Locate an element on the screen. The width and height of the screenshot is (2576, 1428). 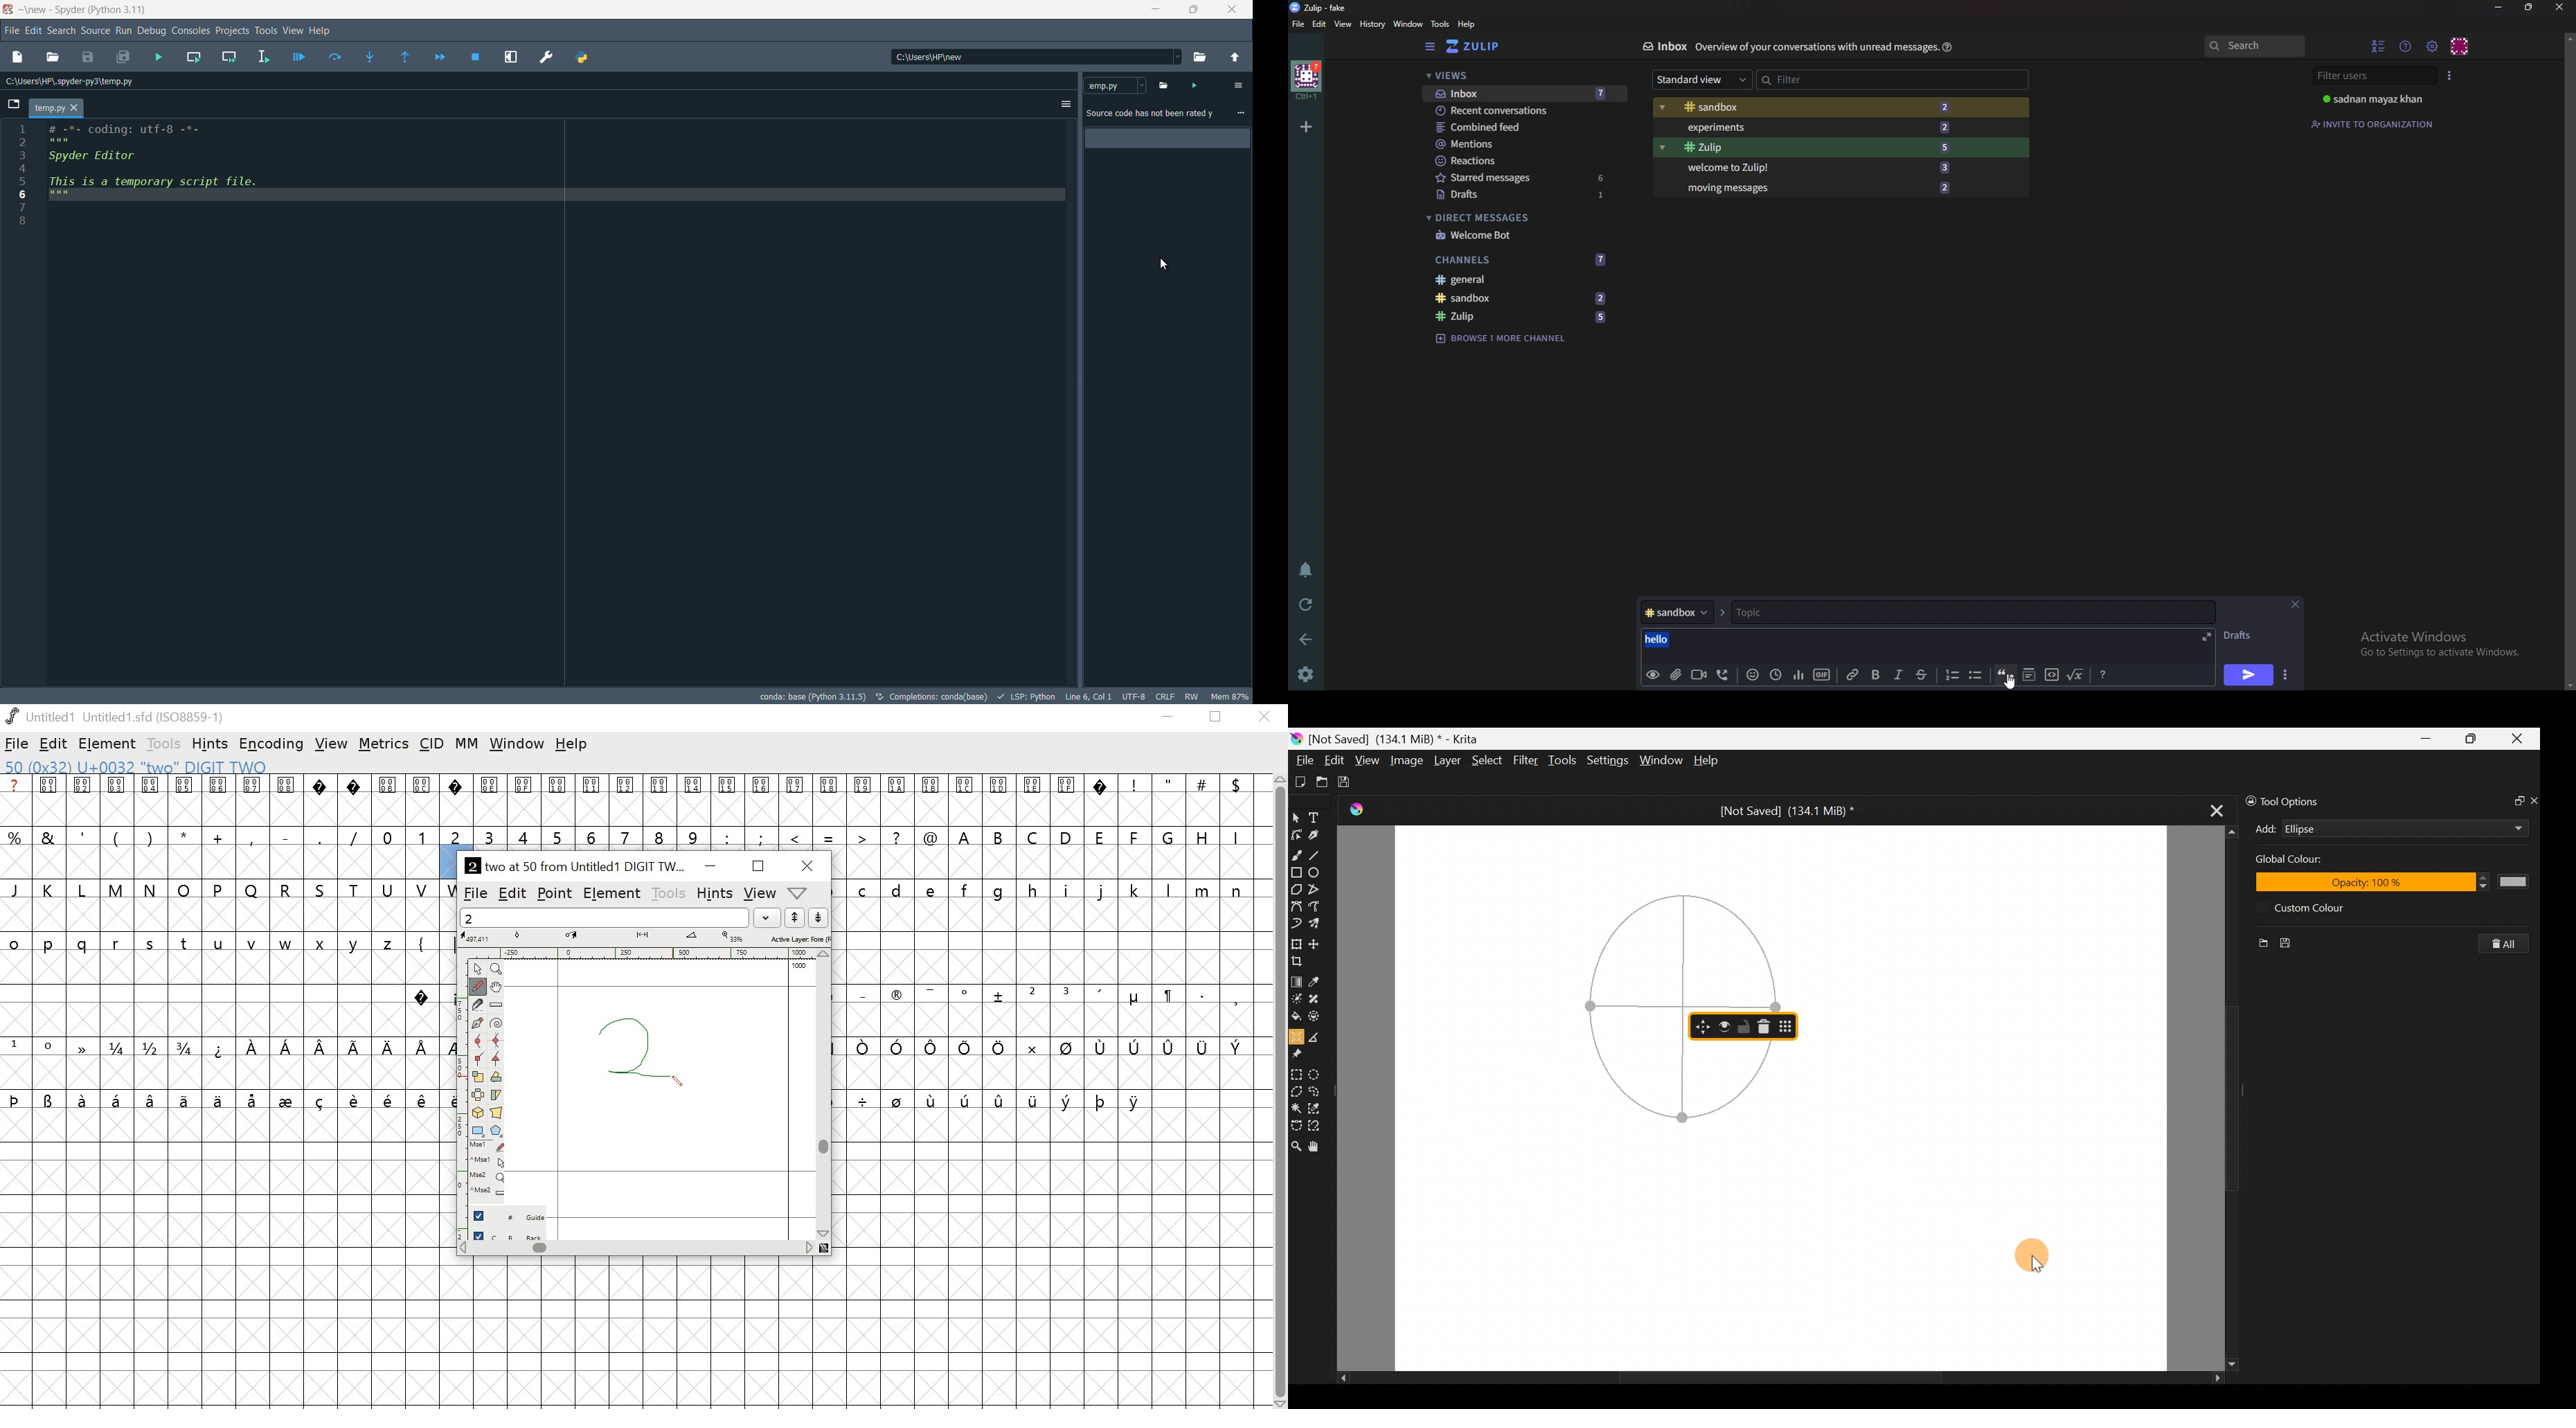
file eol status is located at coordinates (1166, 696).